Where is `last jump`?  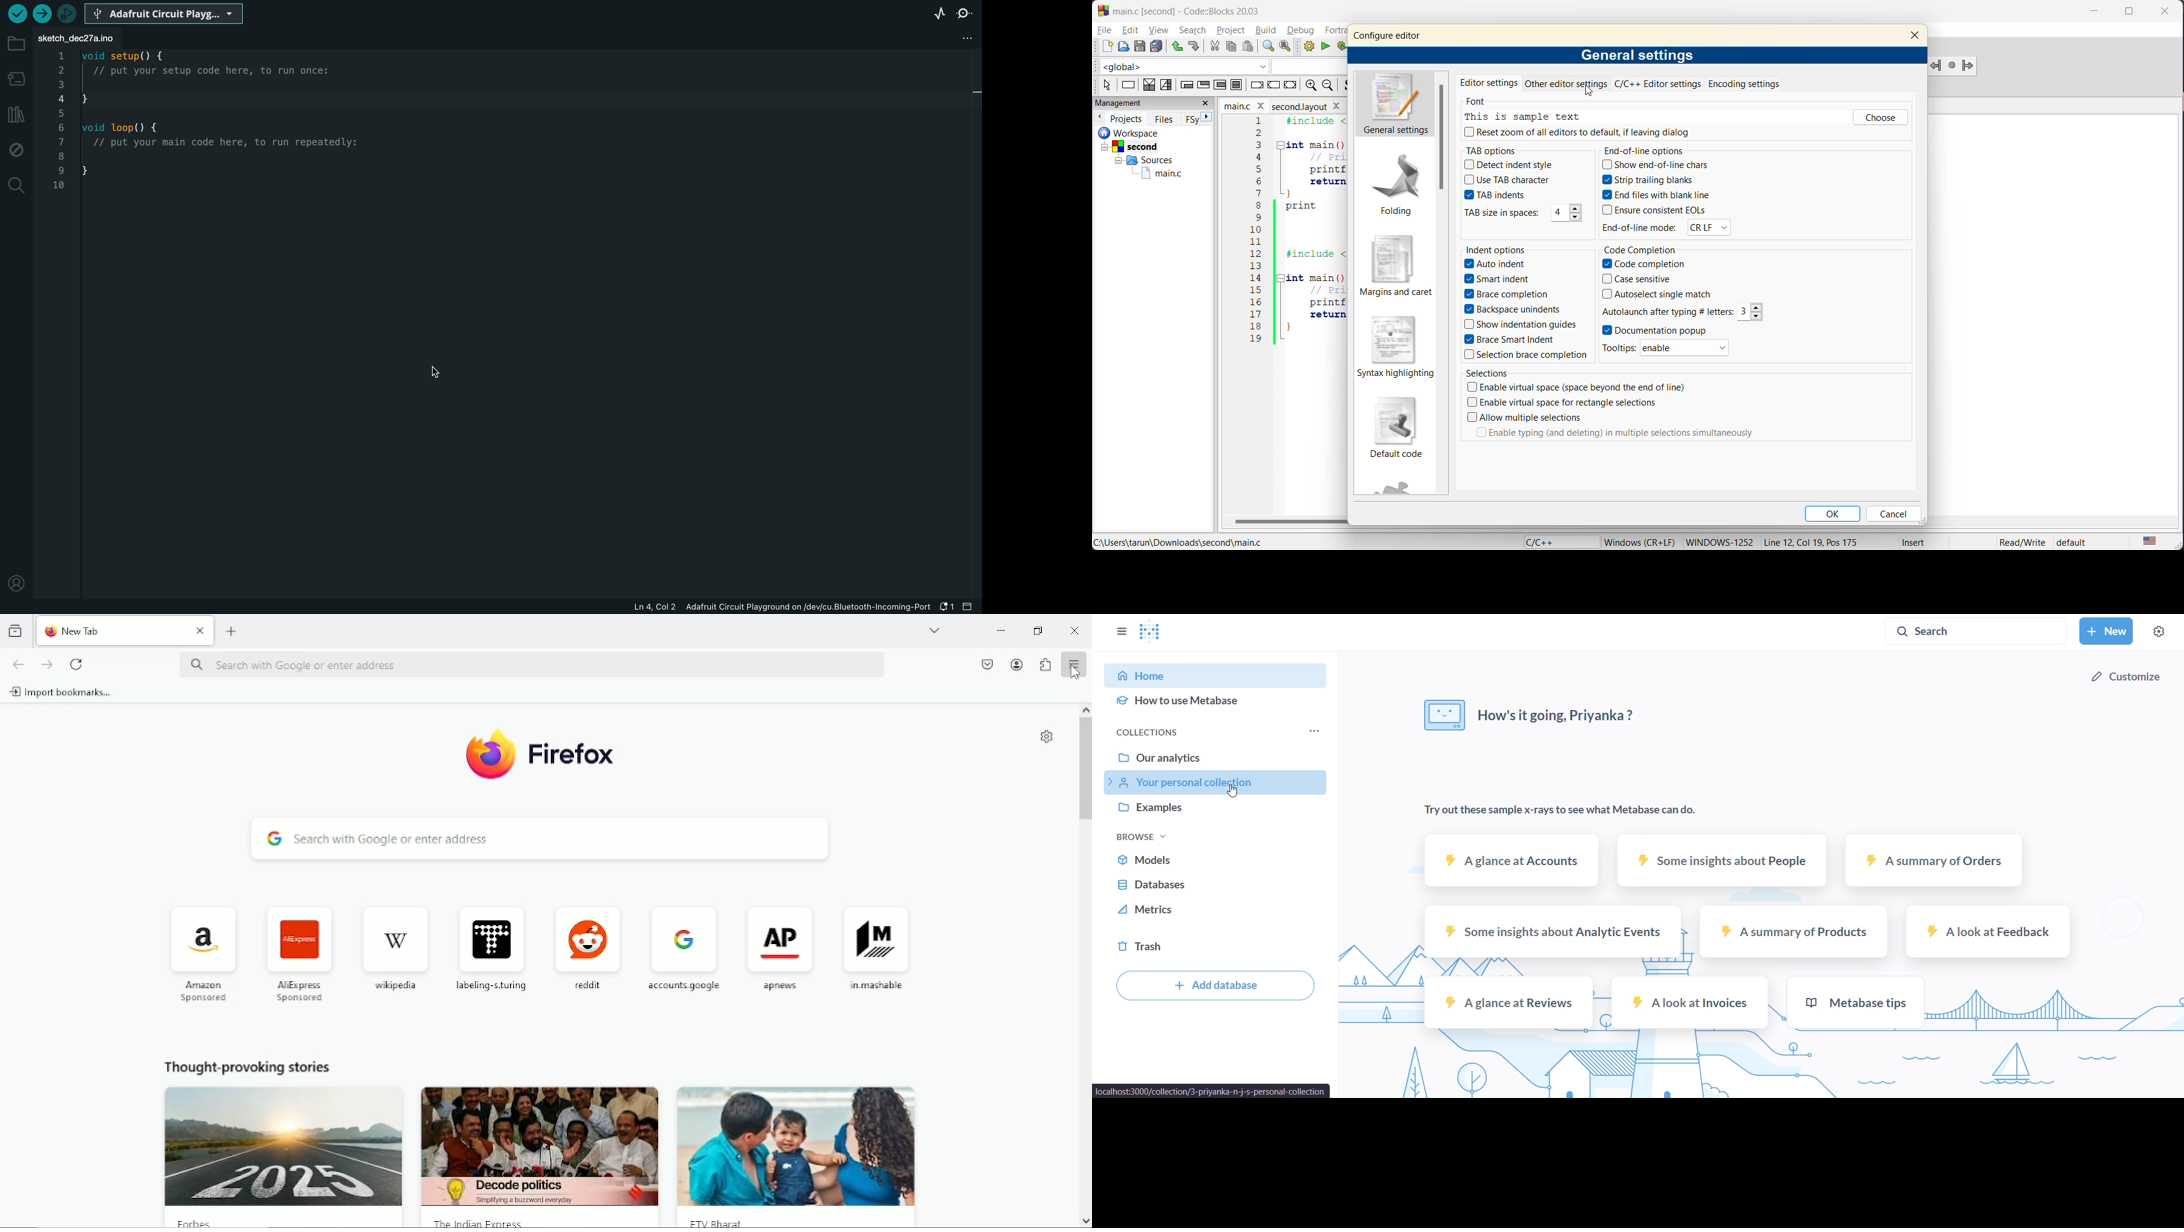 last jump is located at coordinates (1953, 66).